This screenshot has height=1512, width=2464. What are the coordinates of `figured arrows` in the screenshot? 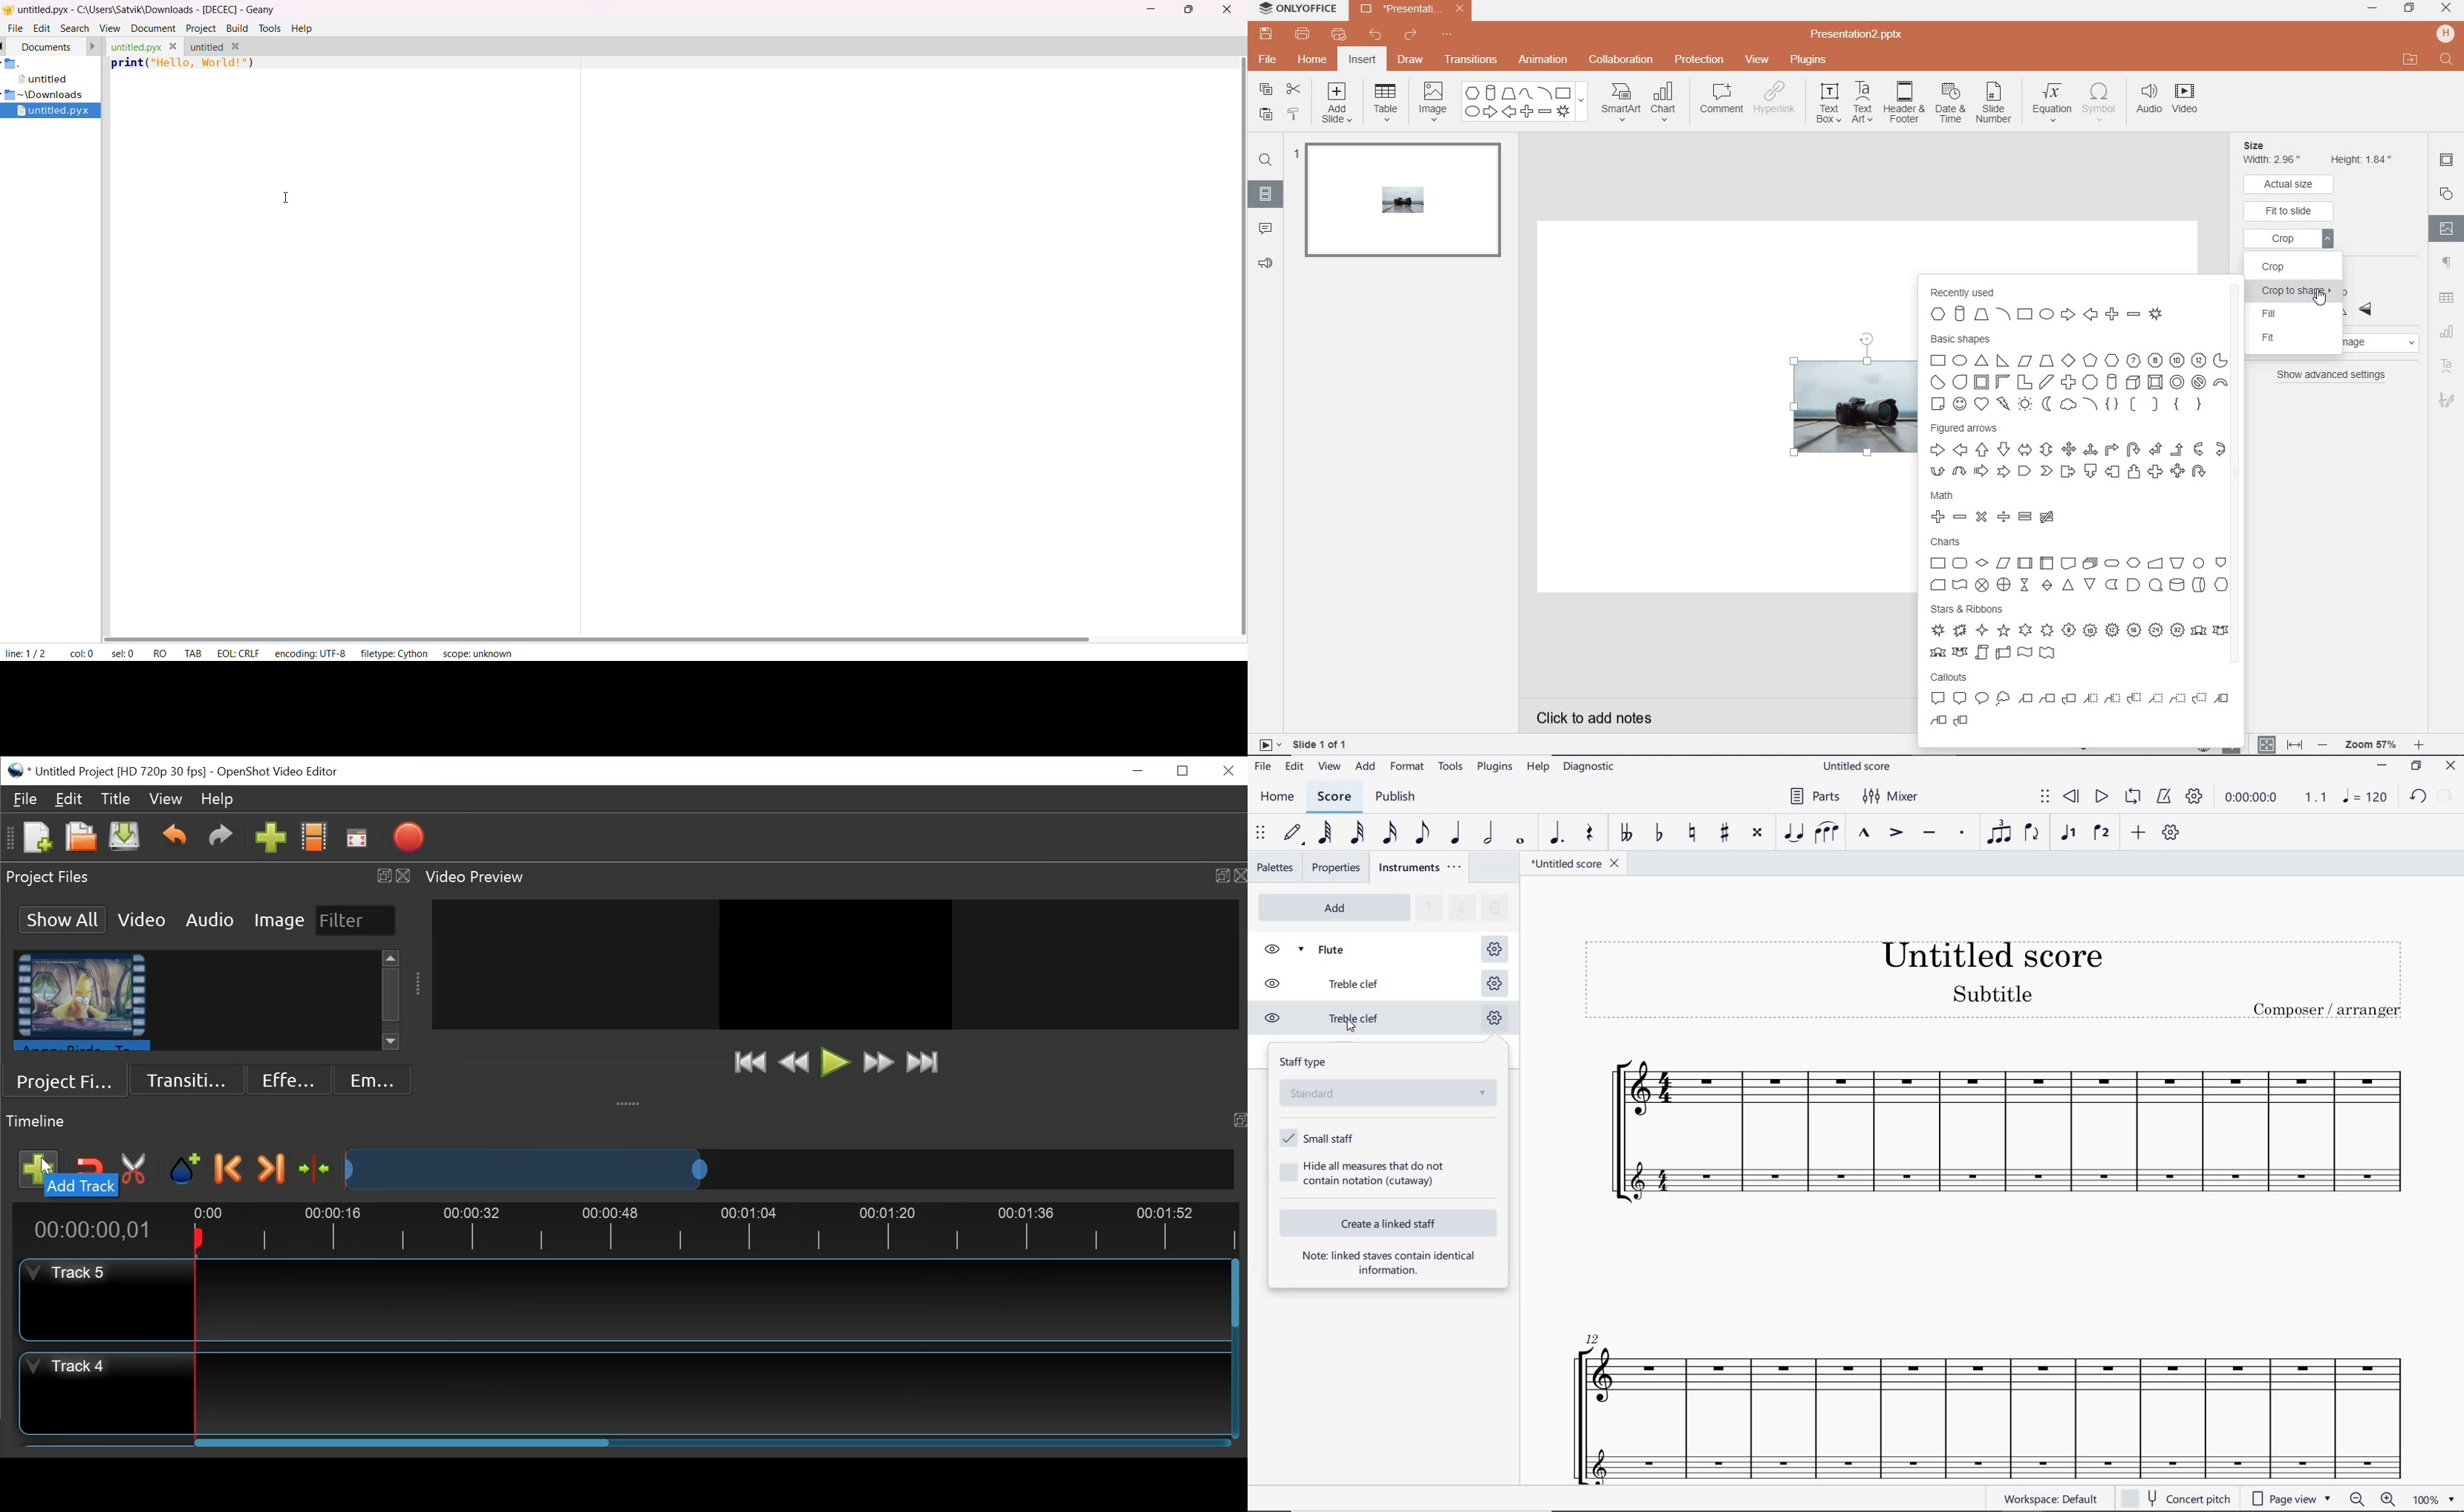 It's located at (2077, 453).